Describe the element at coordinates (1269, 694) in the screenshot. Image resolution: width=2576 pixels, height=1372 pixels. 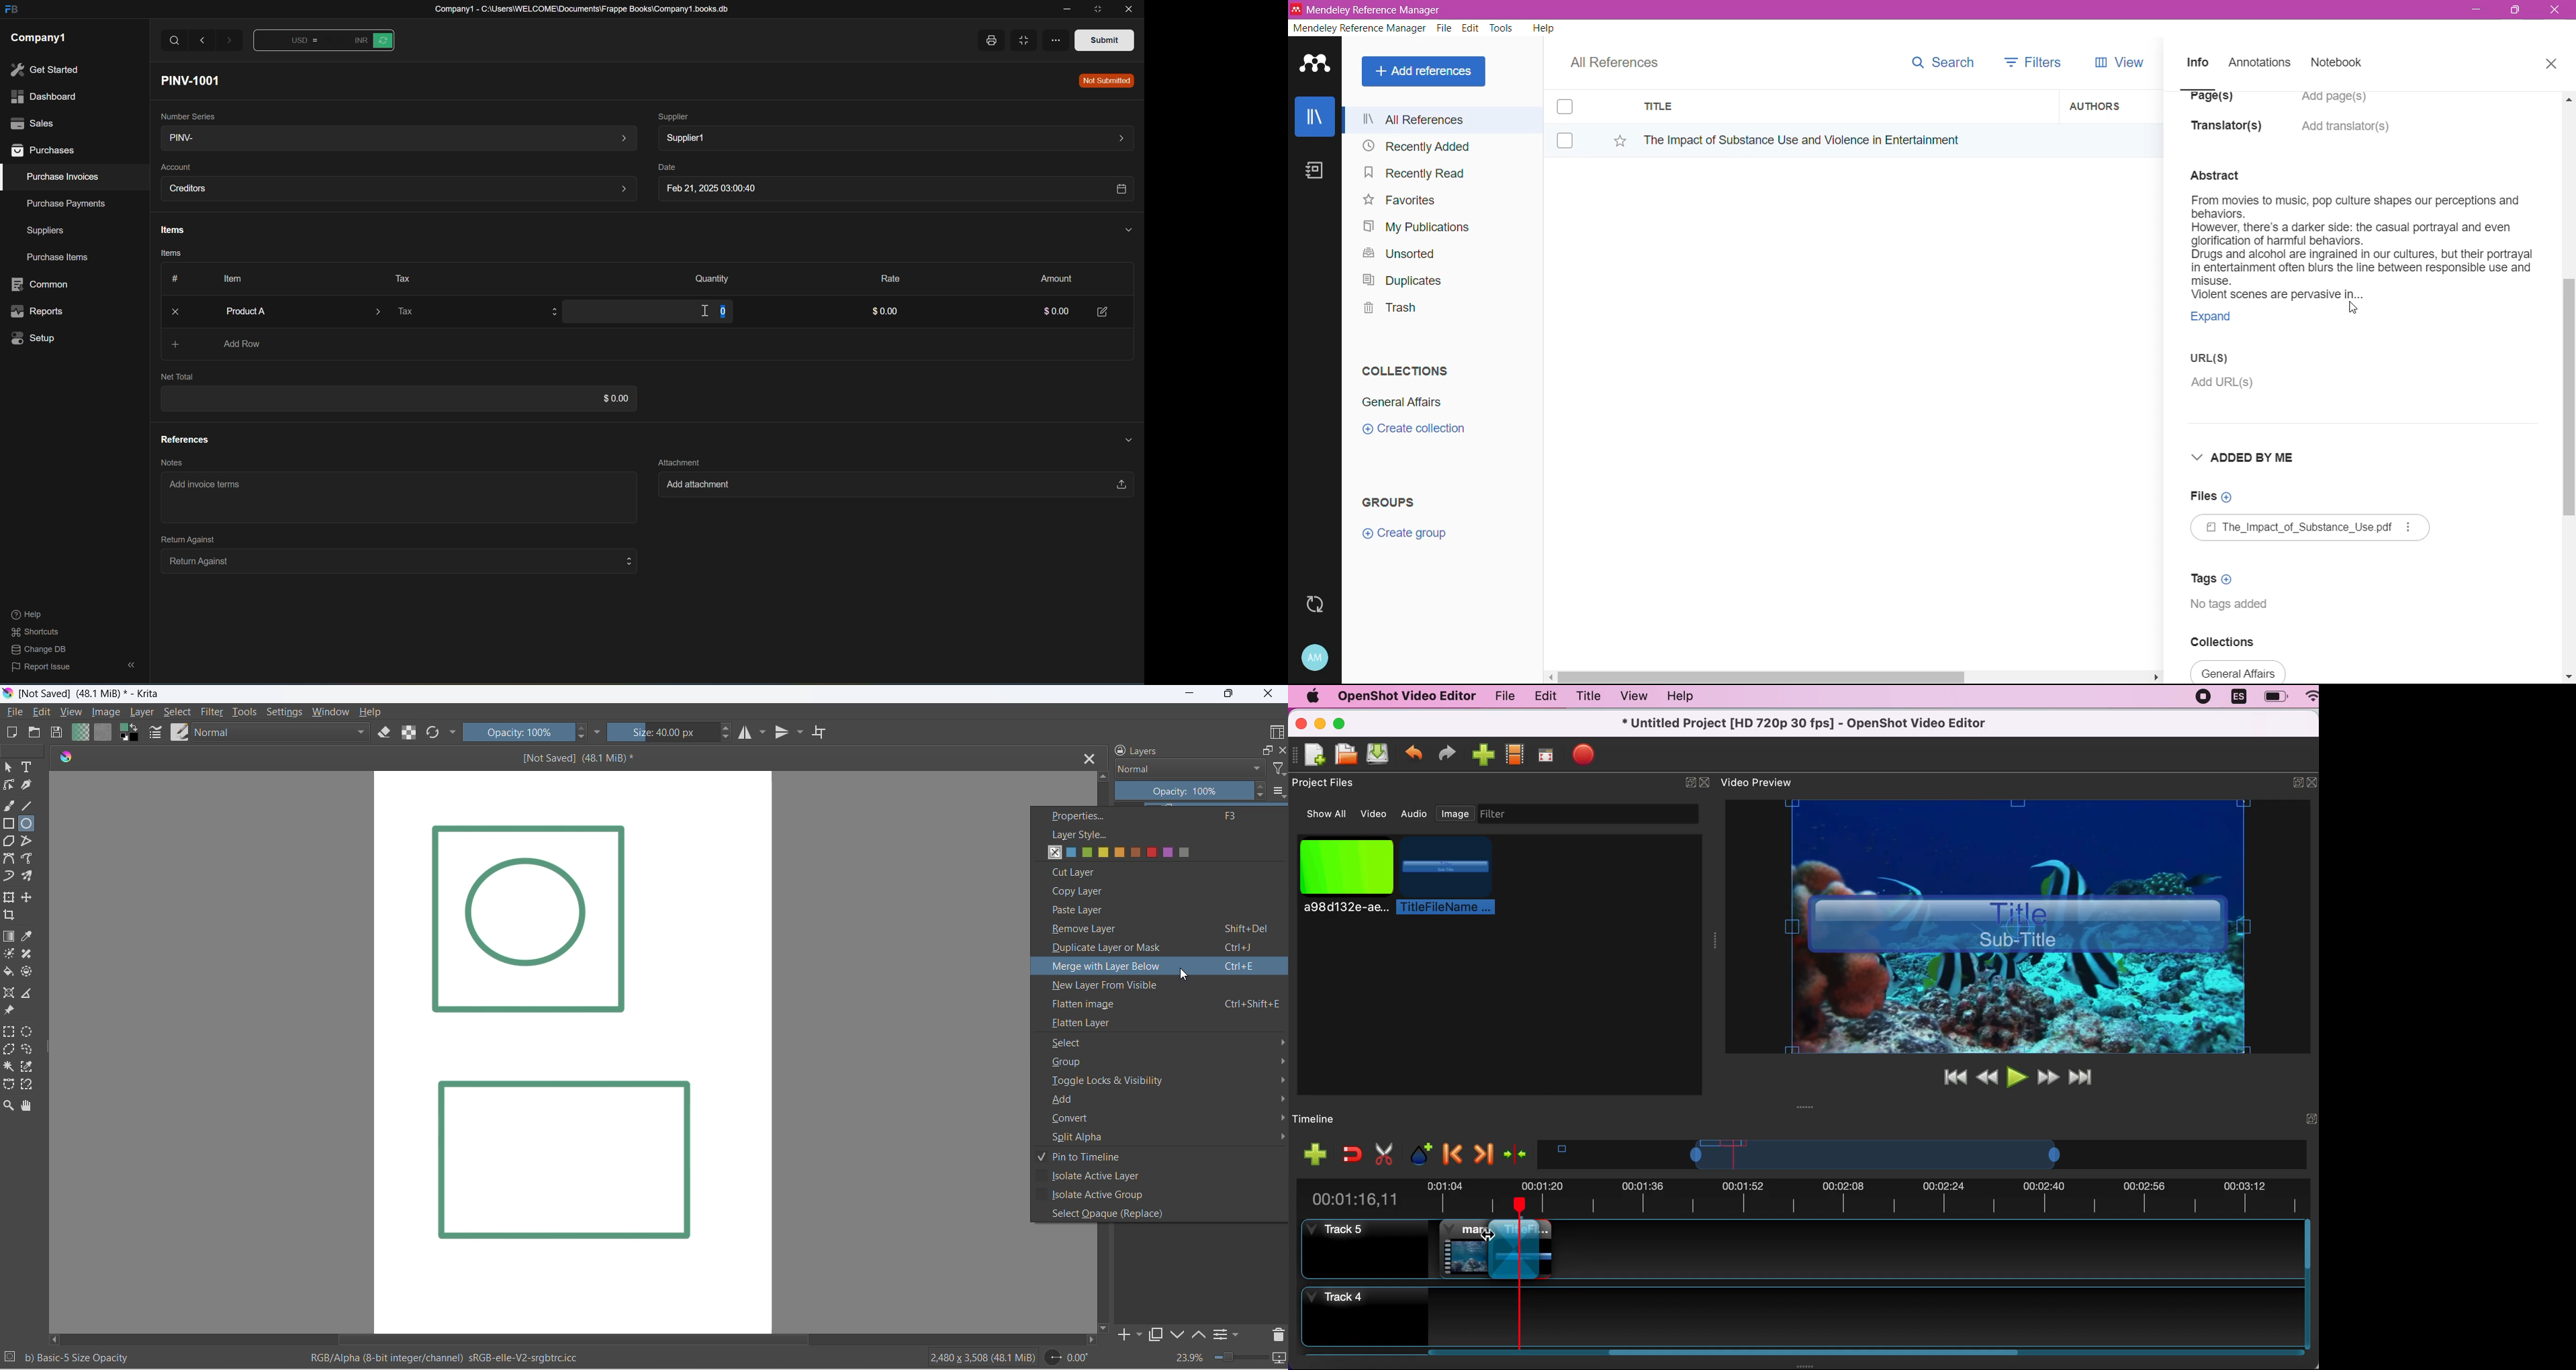
I see `close` at that location.